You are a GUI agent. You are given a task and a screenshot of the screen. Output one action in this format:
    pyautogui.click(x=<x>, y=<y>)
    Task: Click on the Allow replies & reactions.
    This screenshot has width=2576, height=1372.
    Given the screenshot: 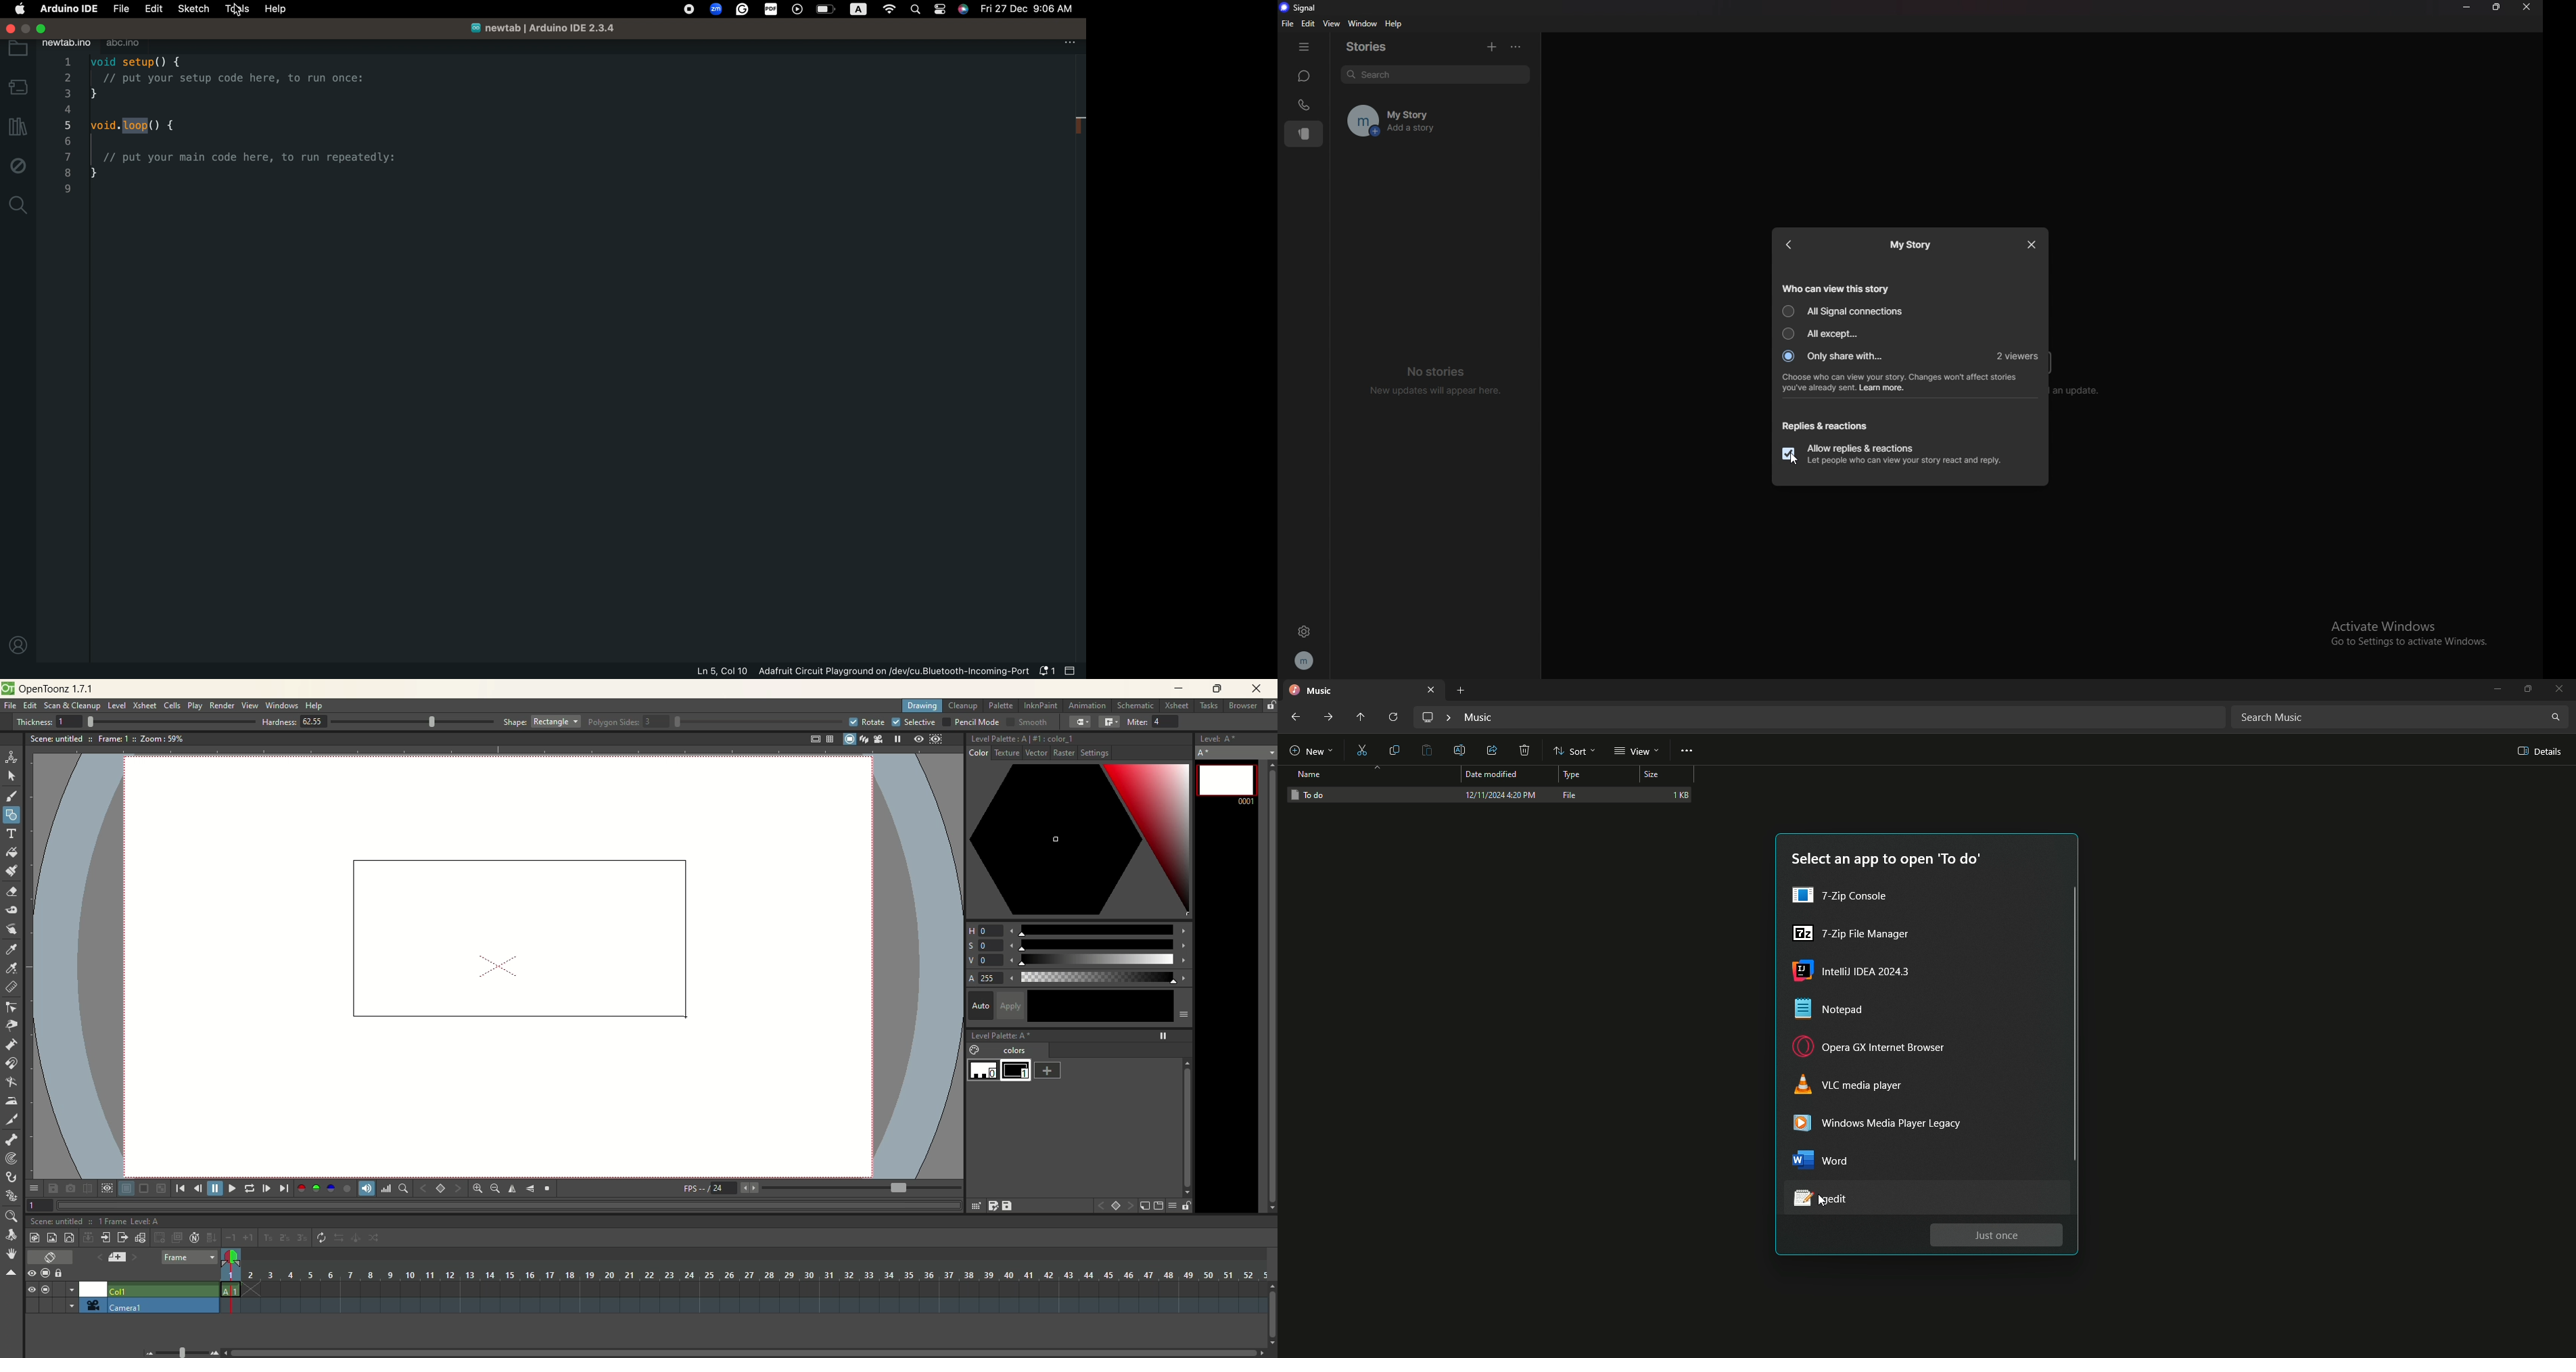 What is the action you would take?
    pyautogui.click(x=1862, y=446)
    